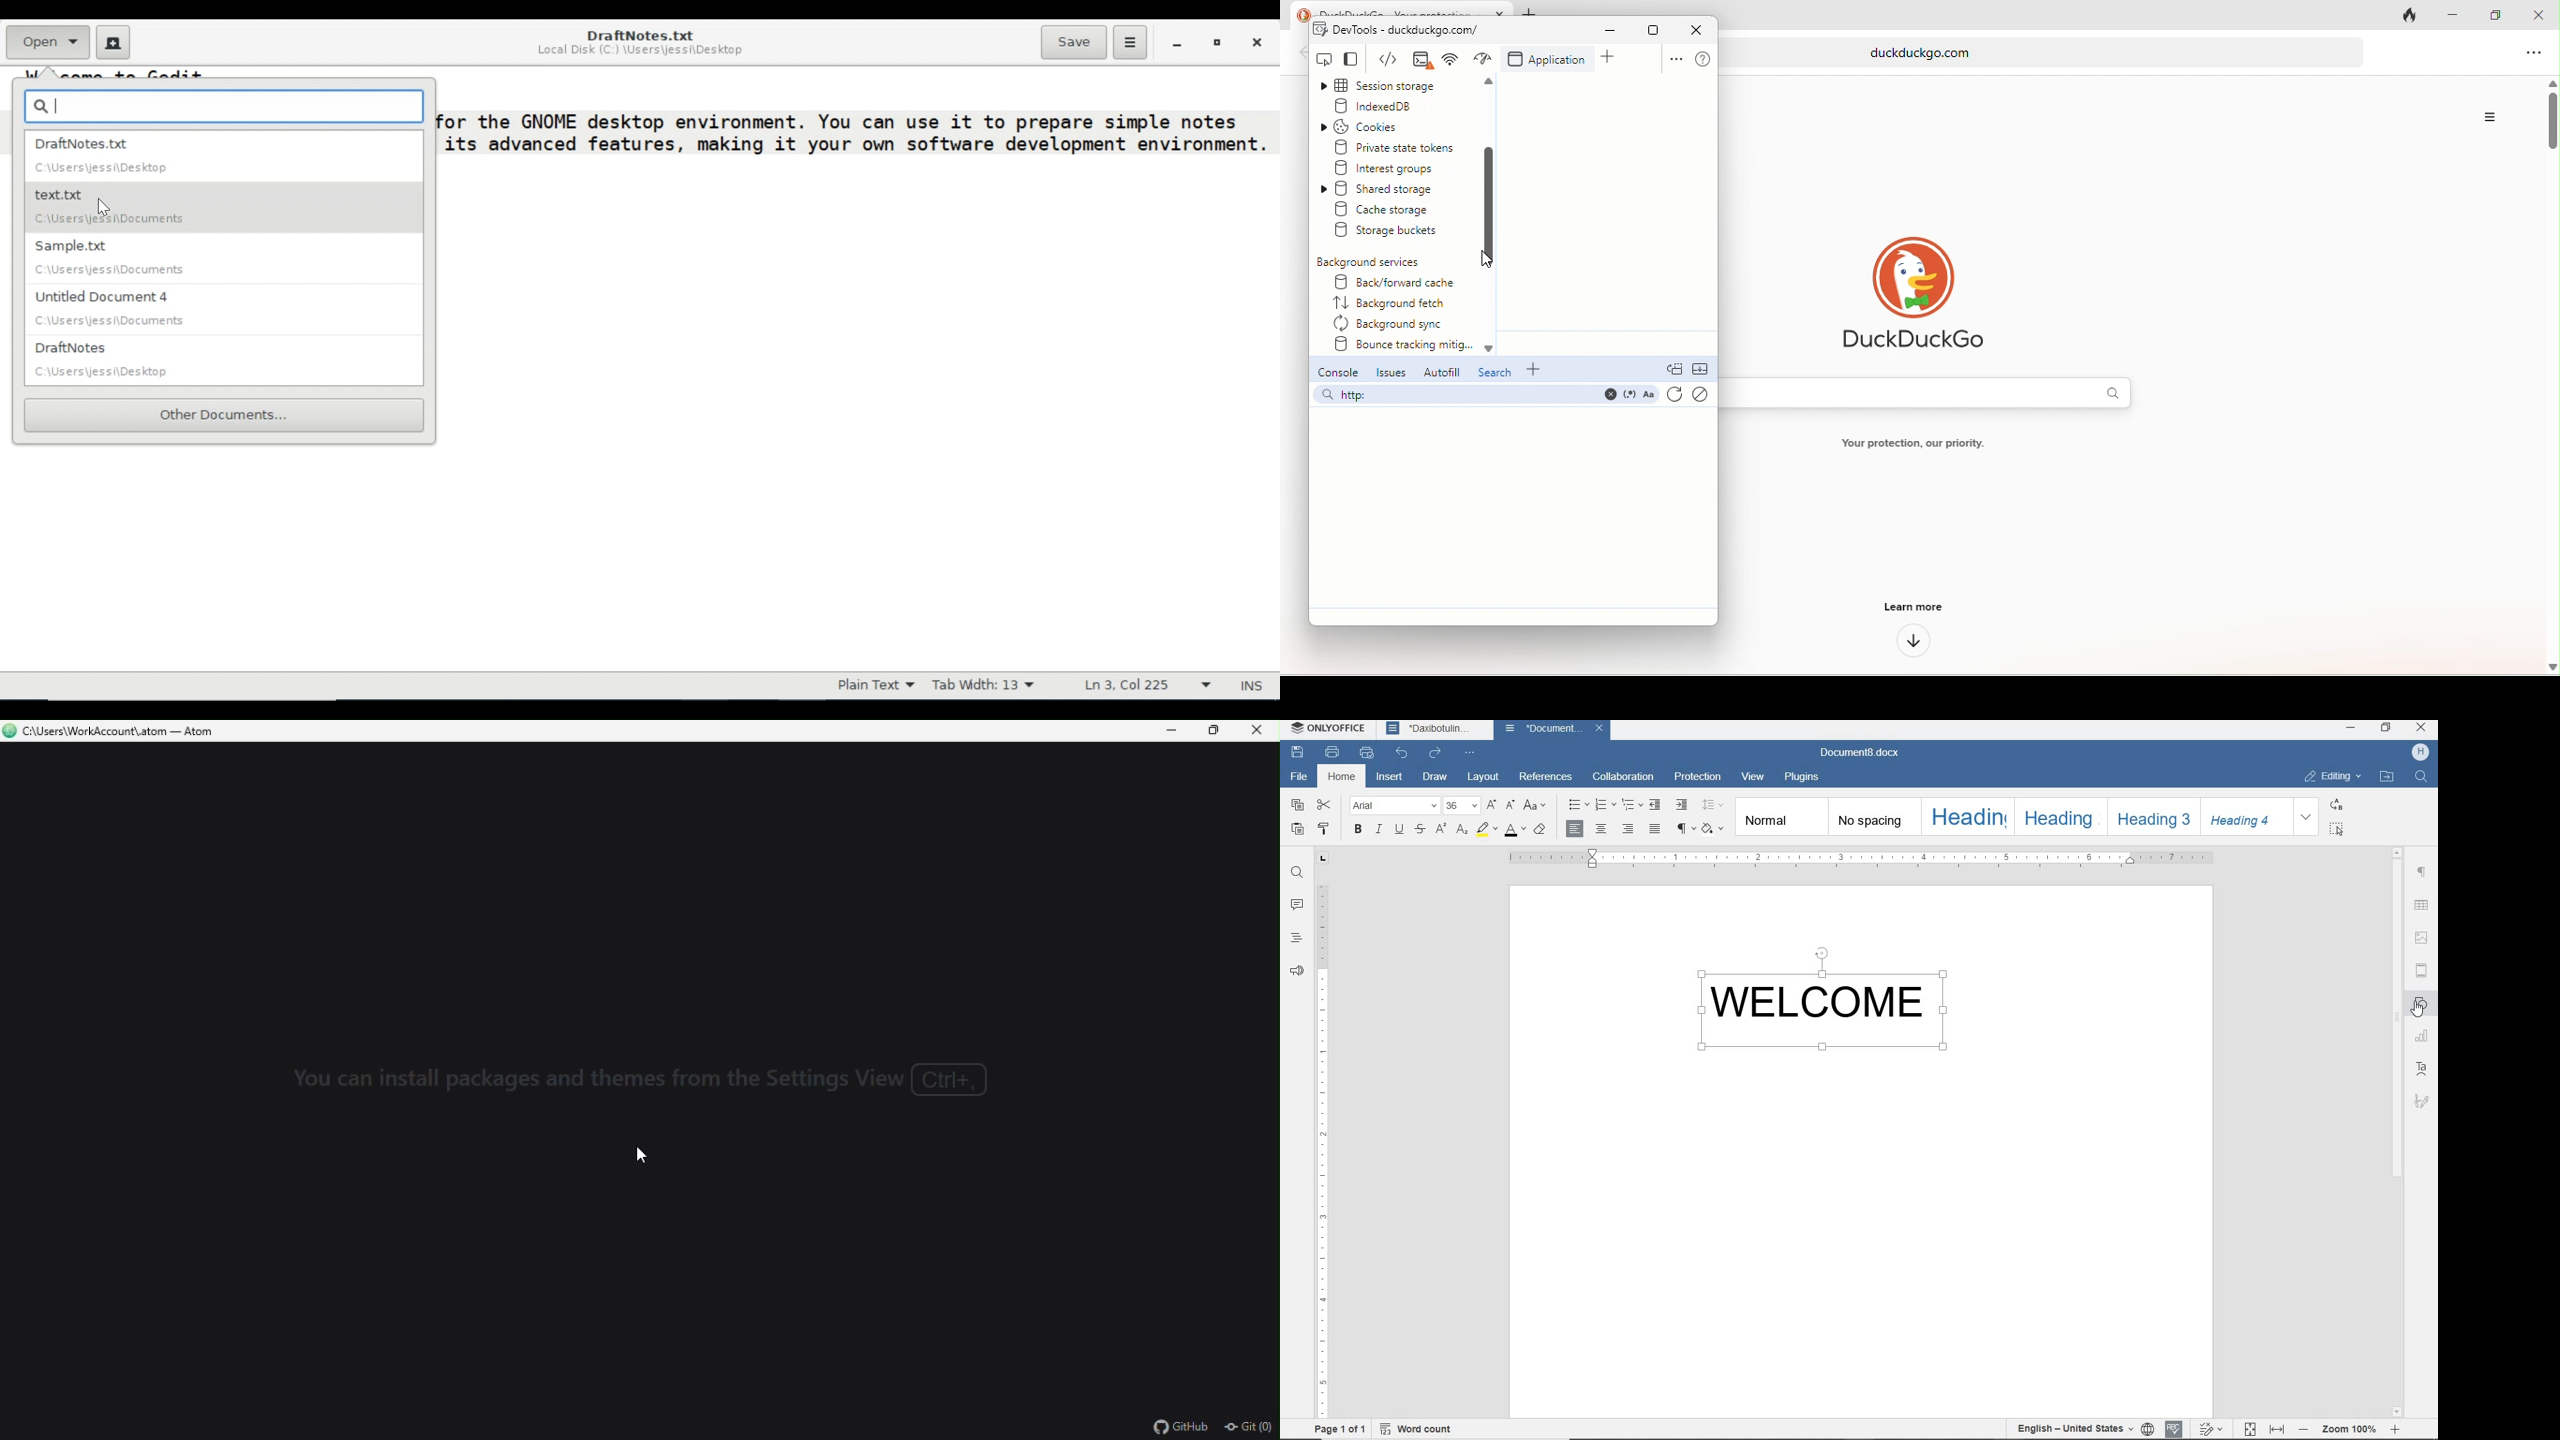  I want to click on bounce tracking mitig, so click(1400, 348).